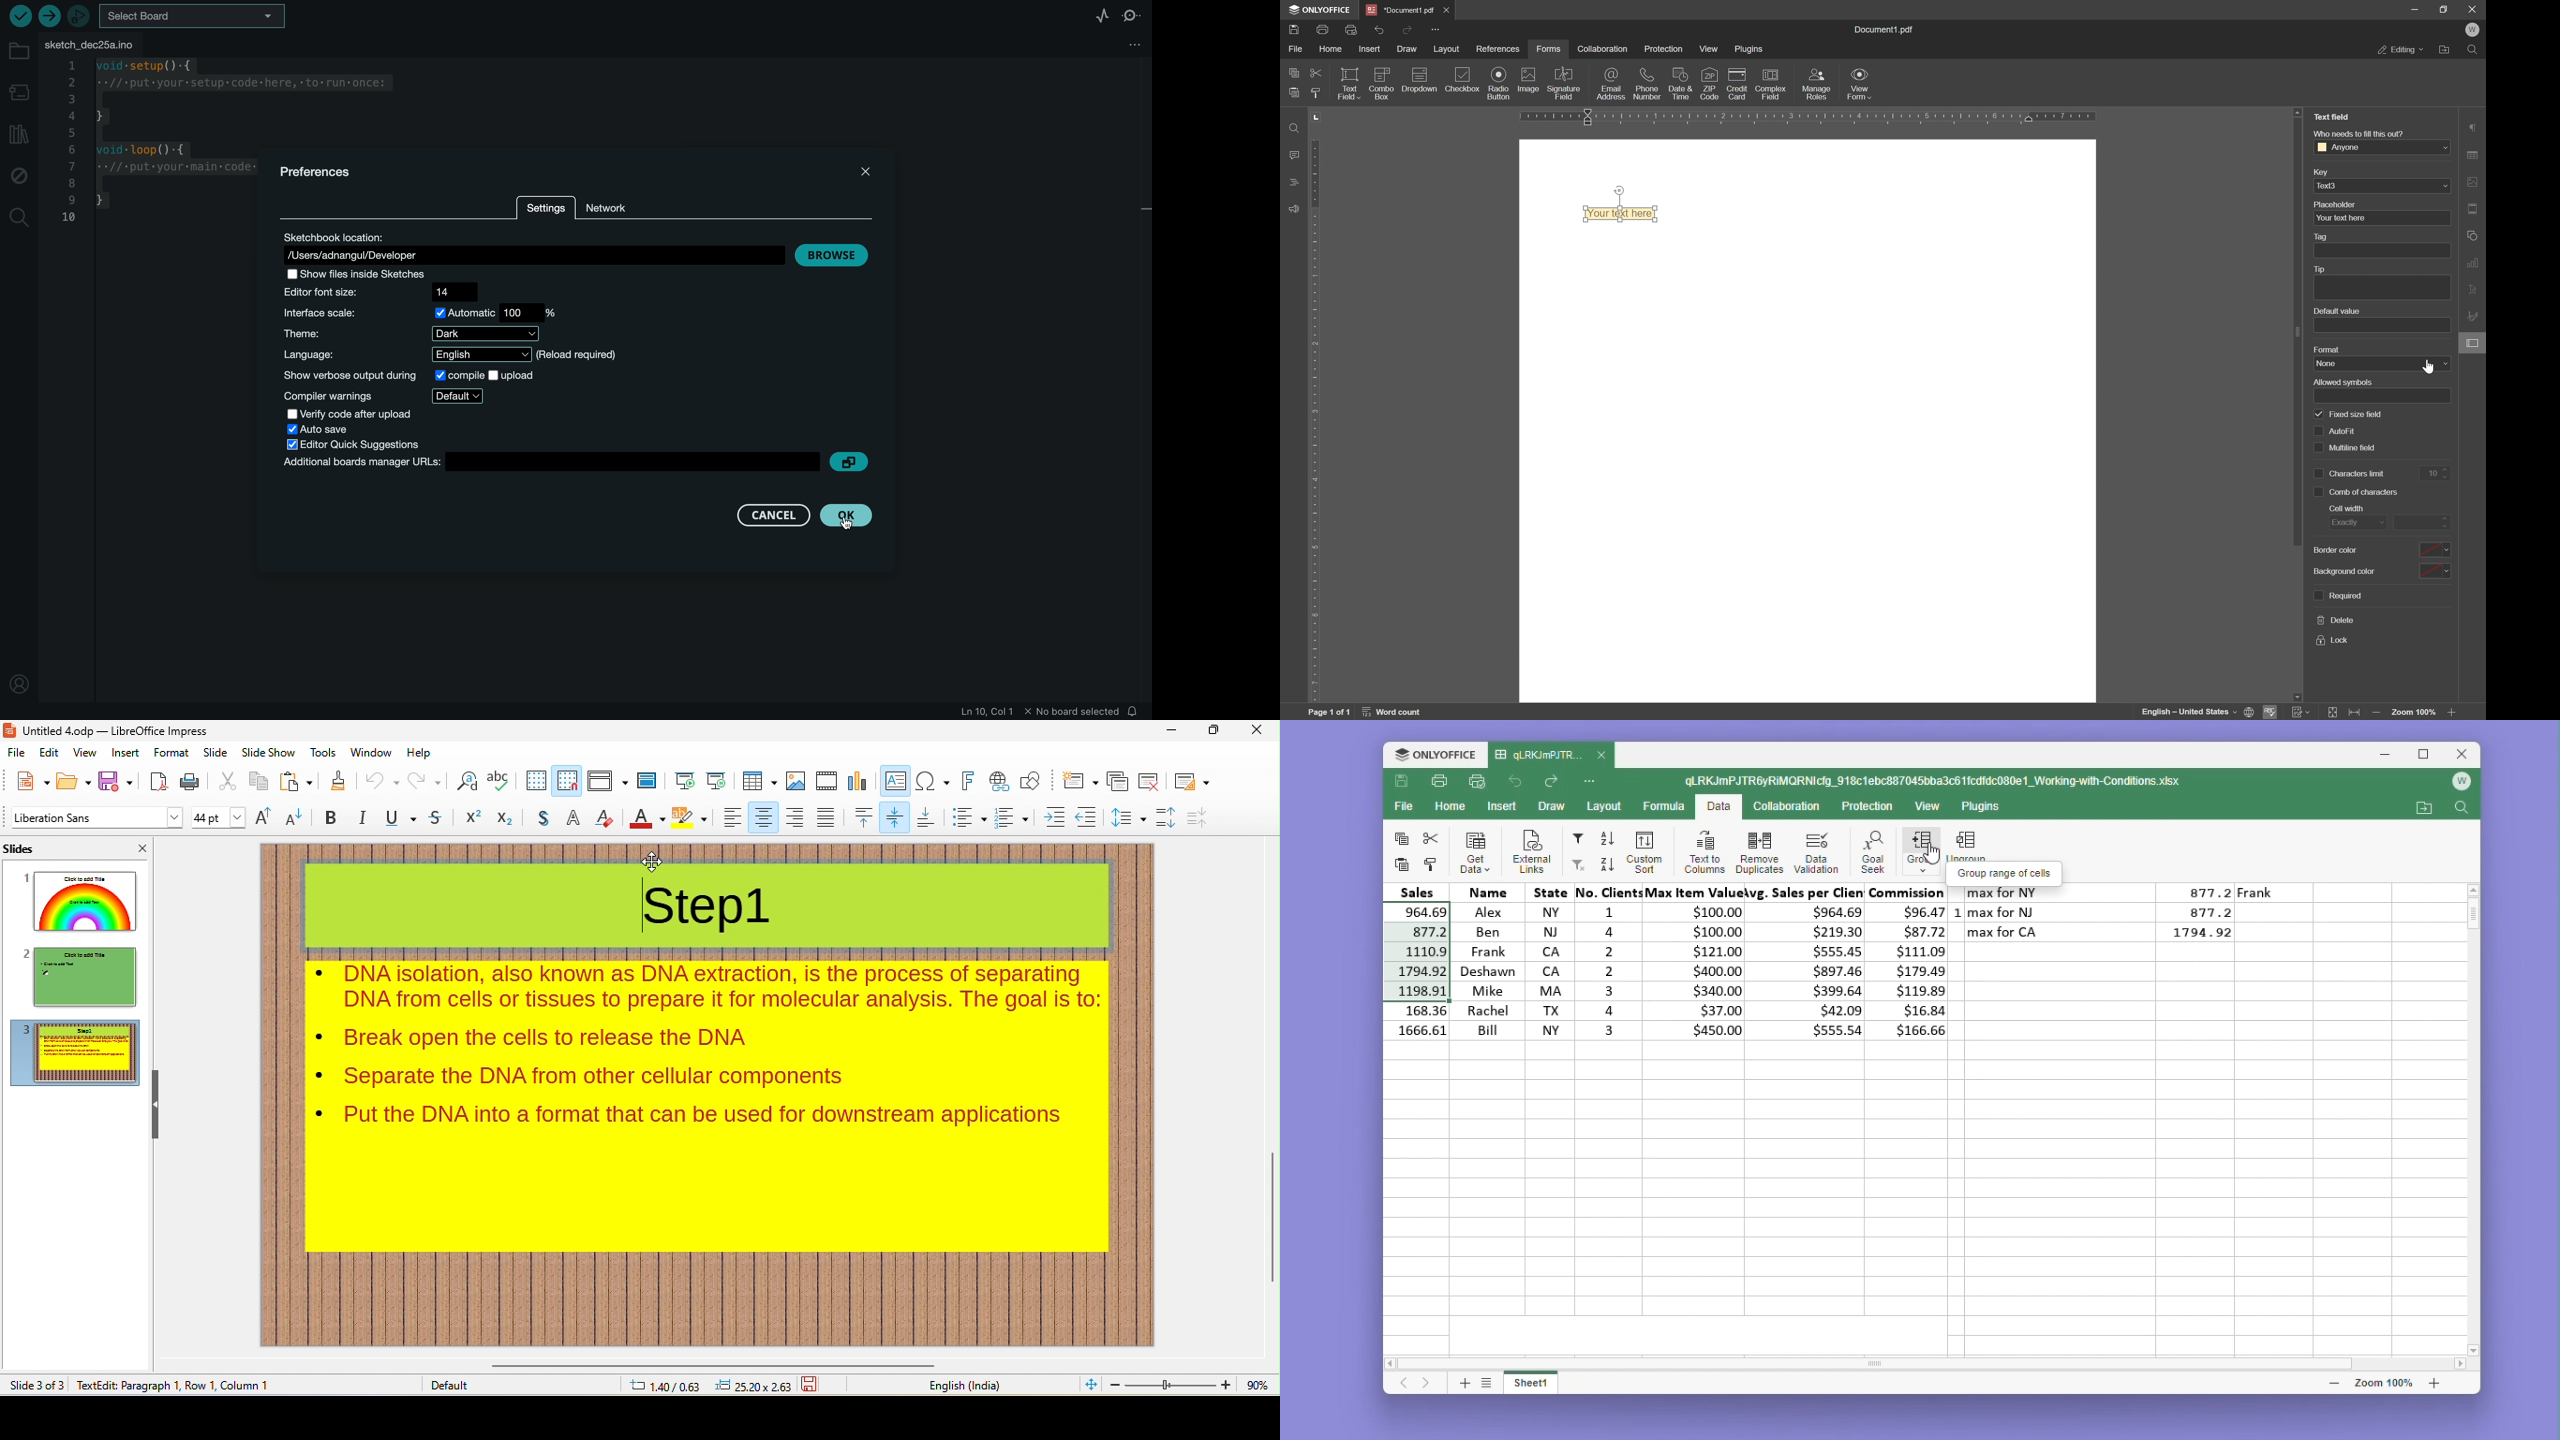  I want to click on redo, so click(427, 781).